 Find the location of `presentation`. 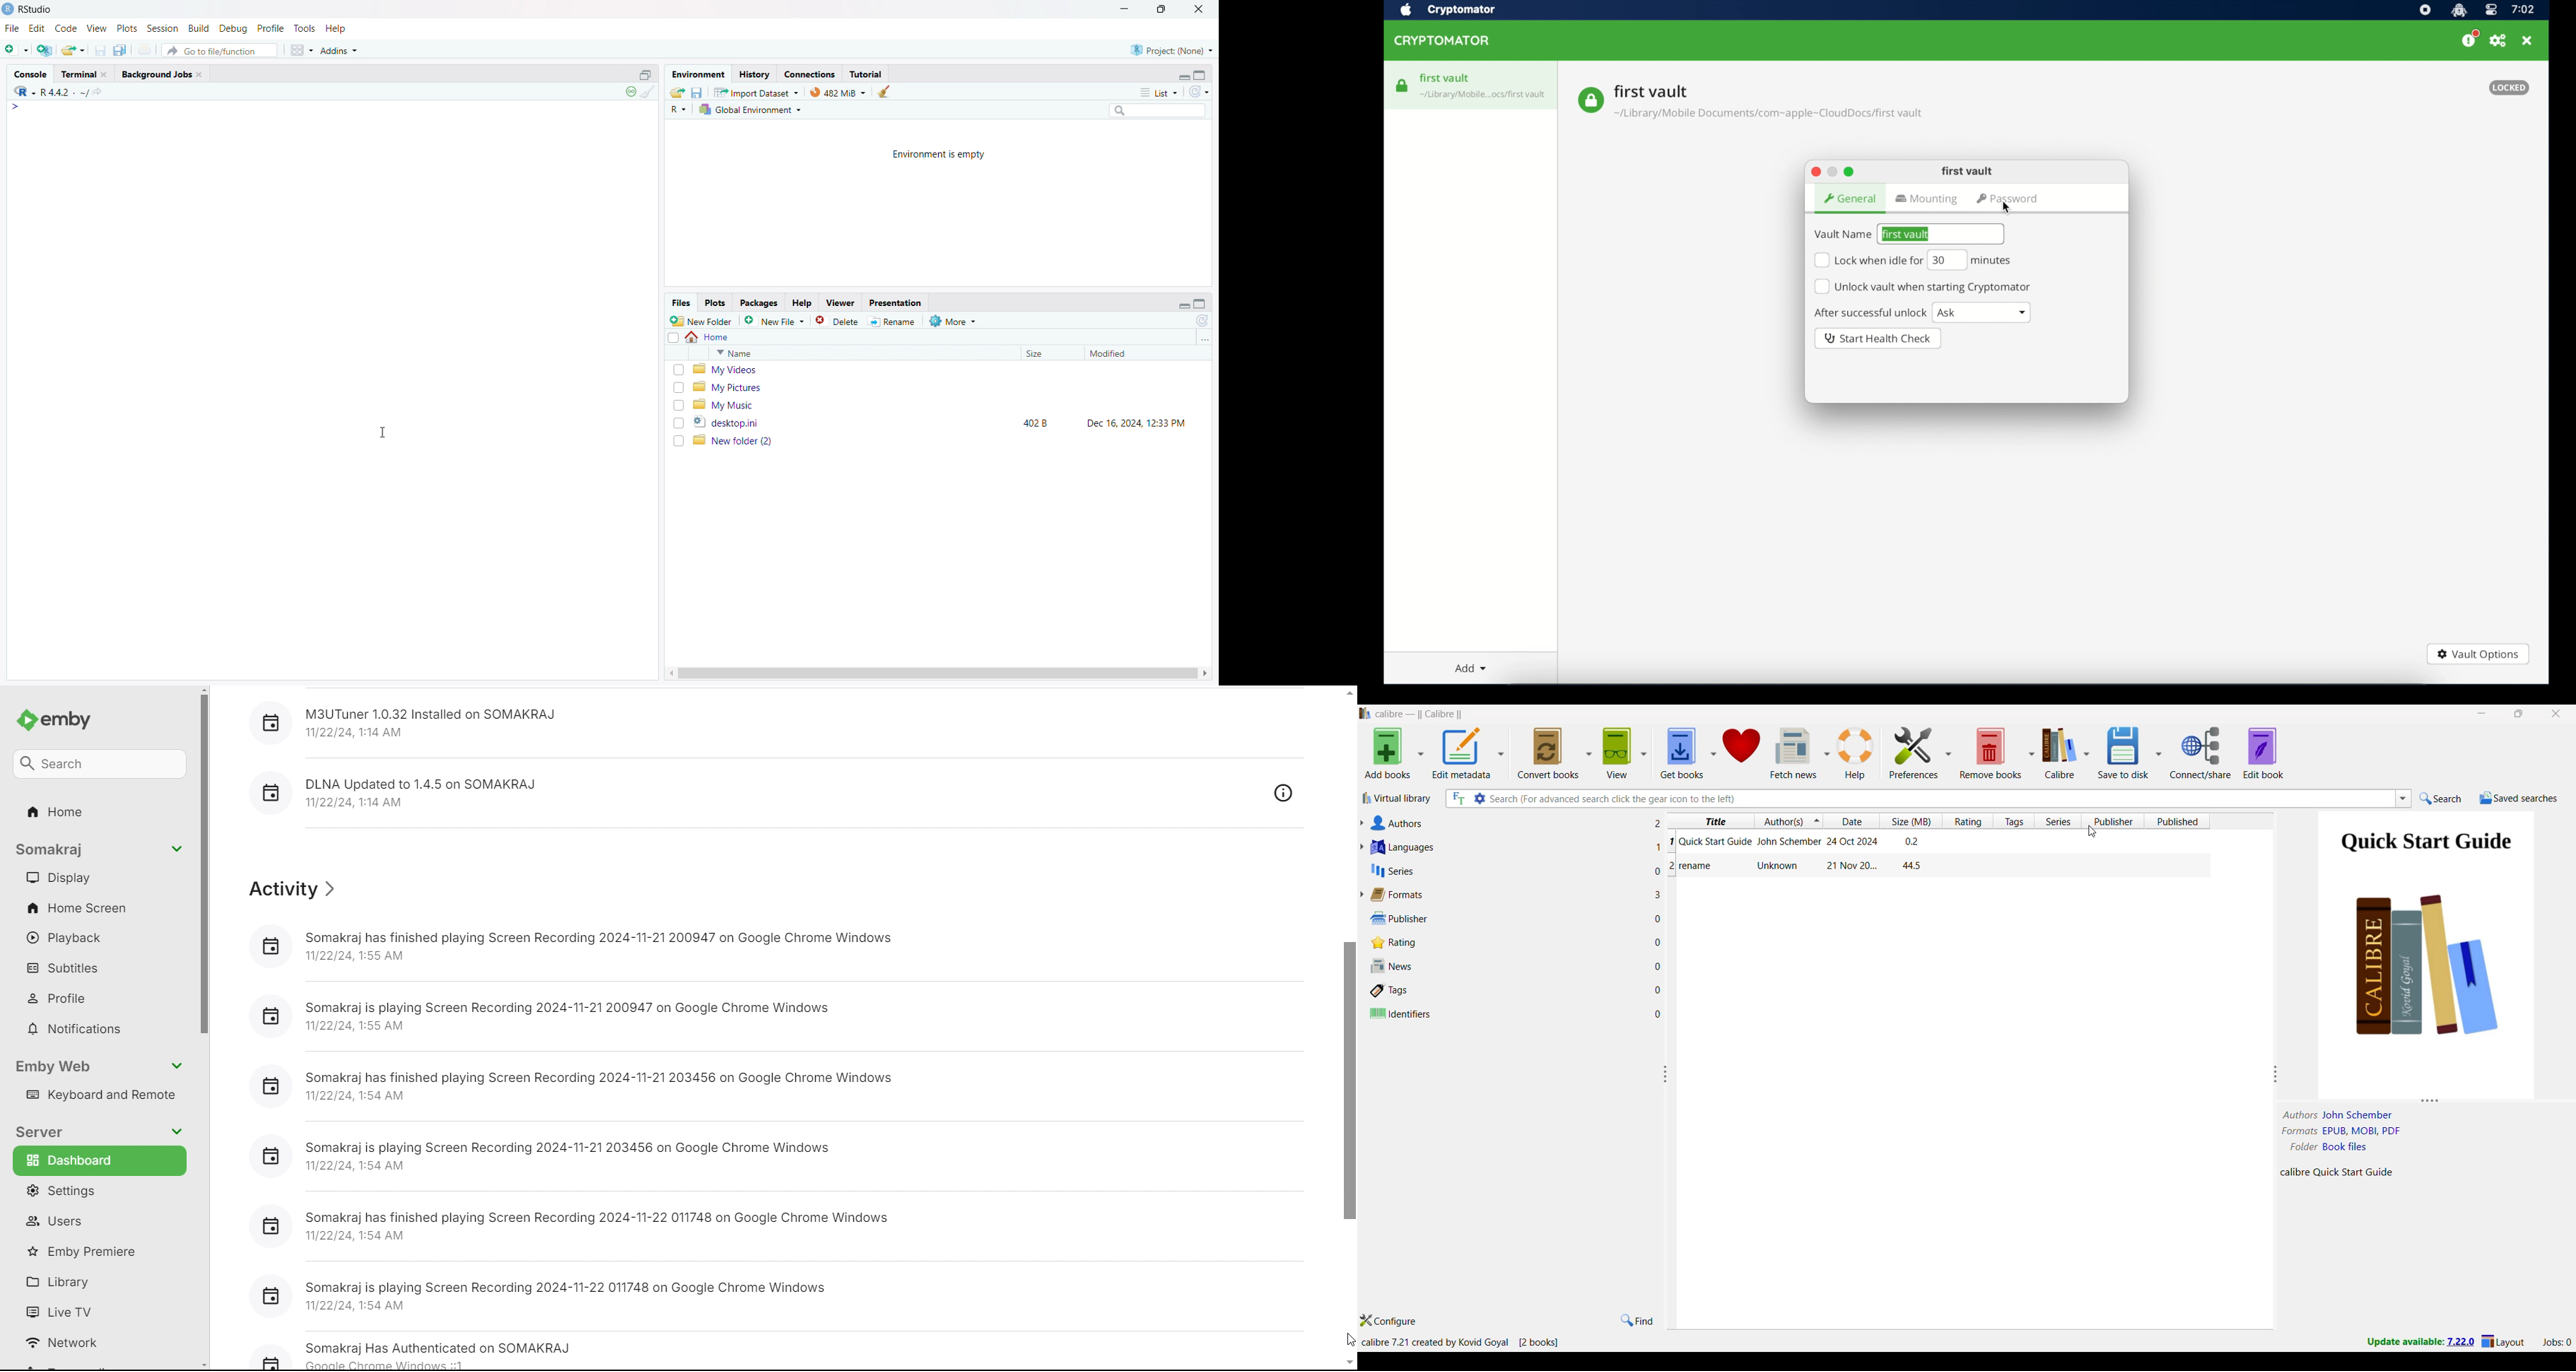

presentation is located at coordinates (896, 302).